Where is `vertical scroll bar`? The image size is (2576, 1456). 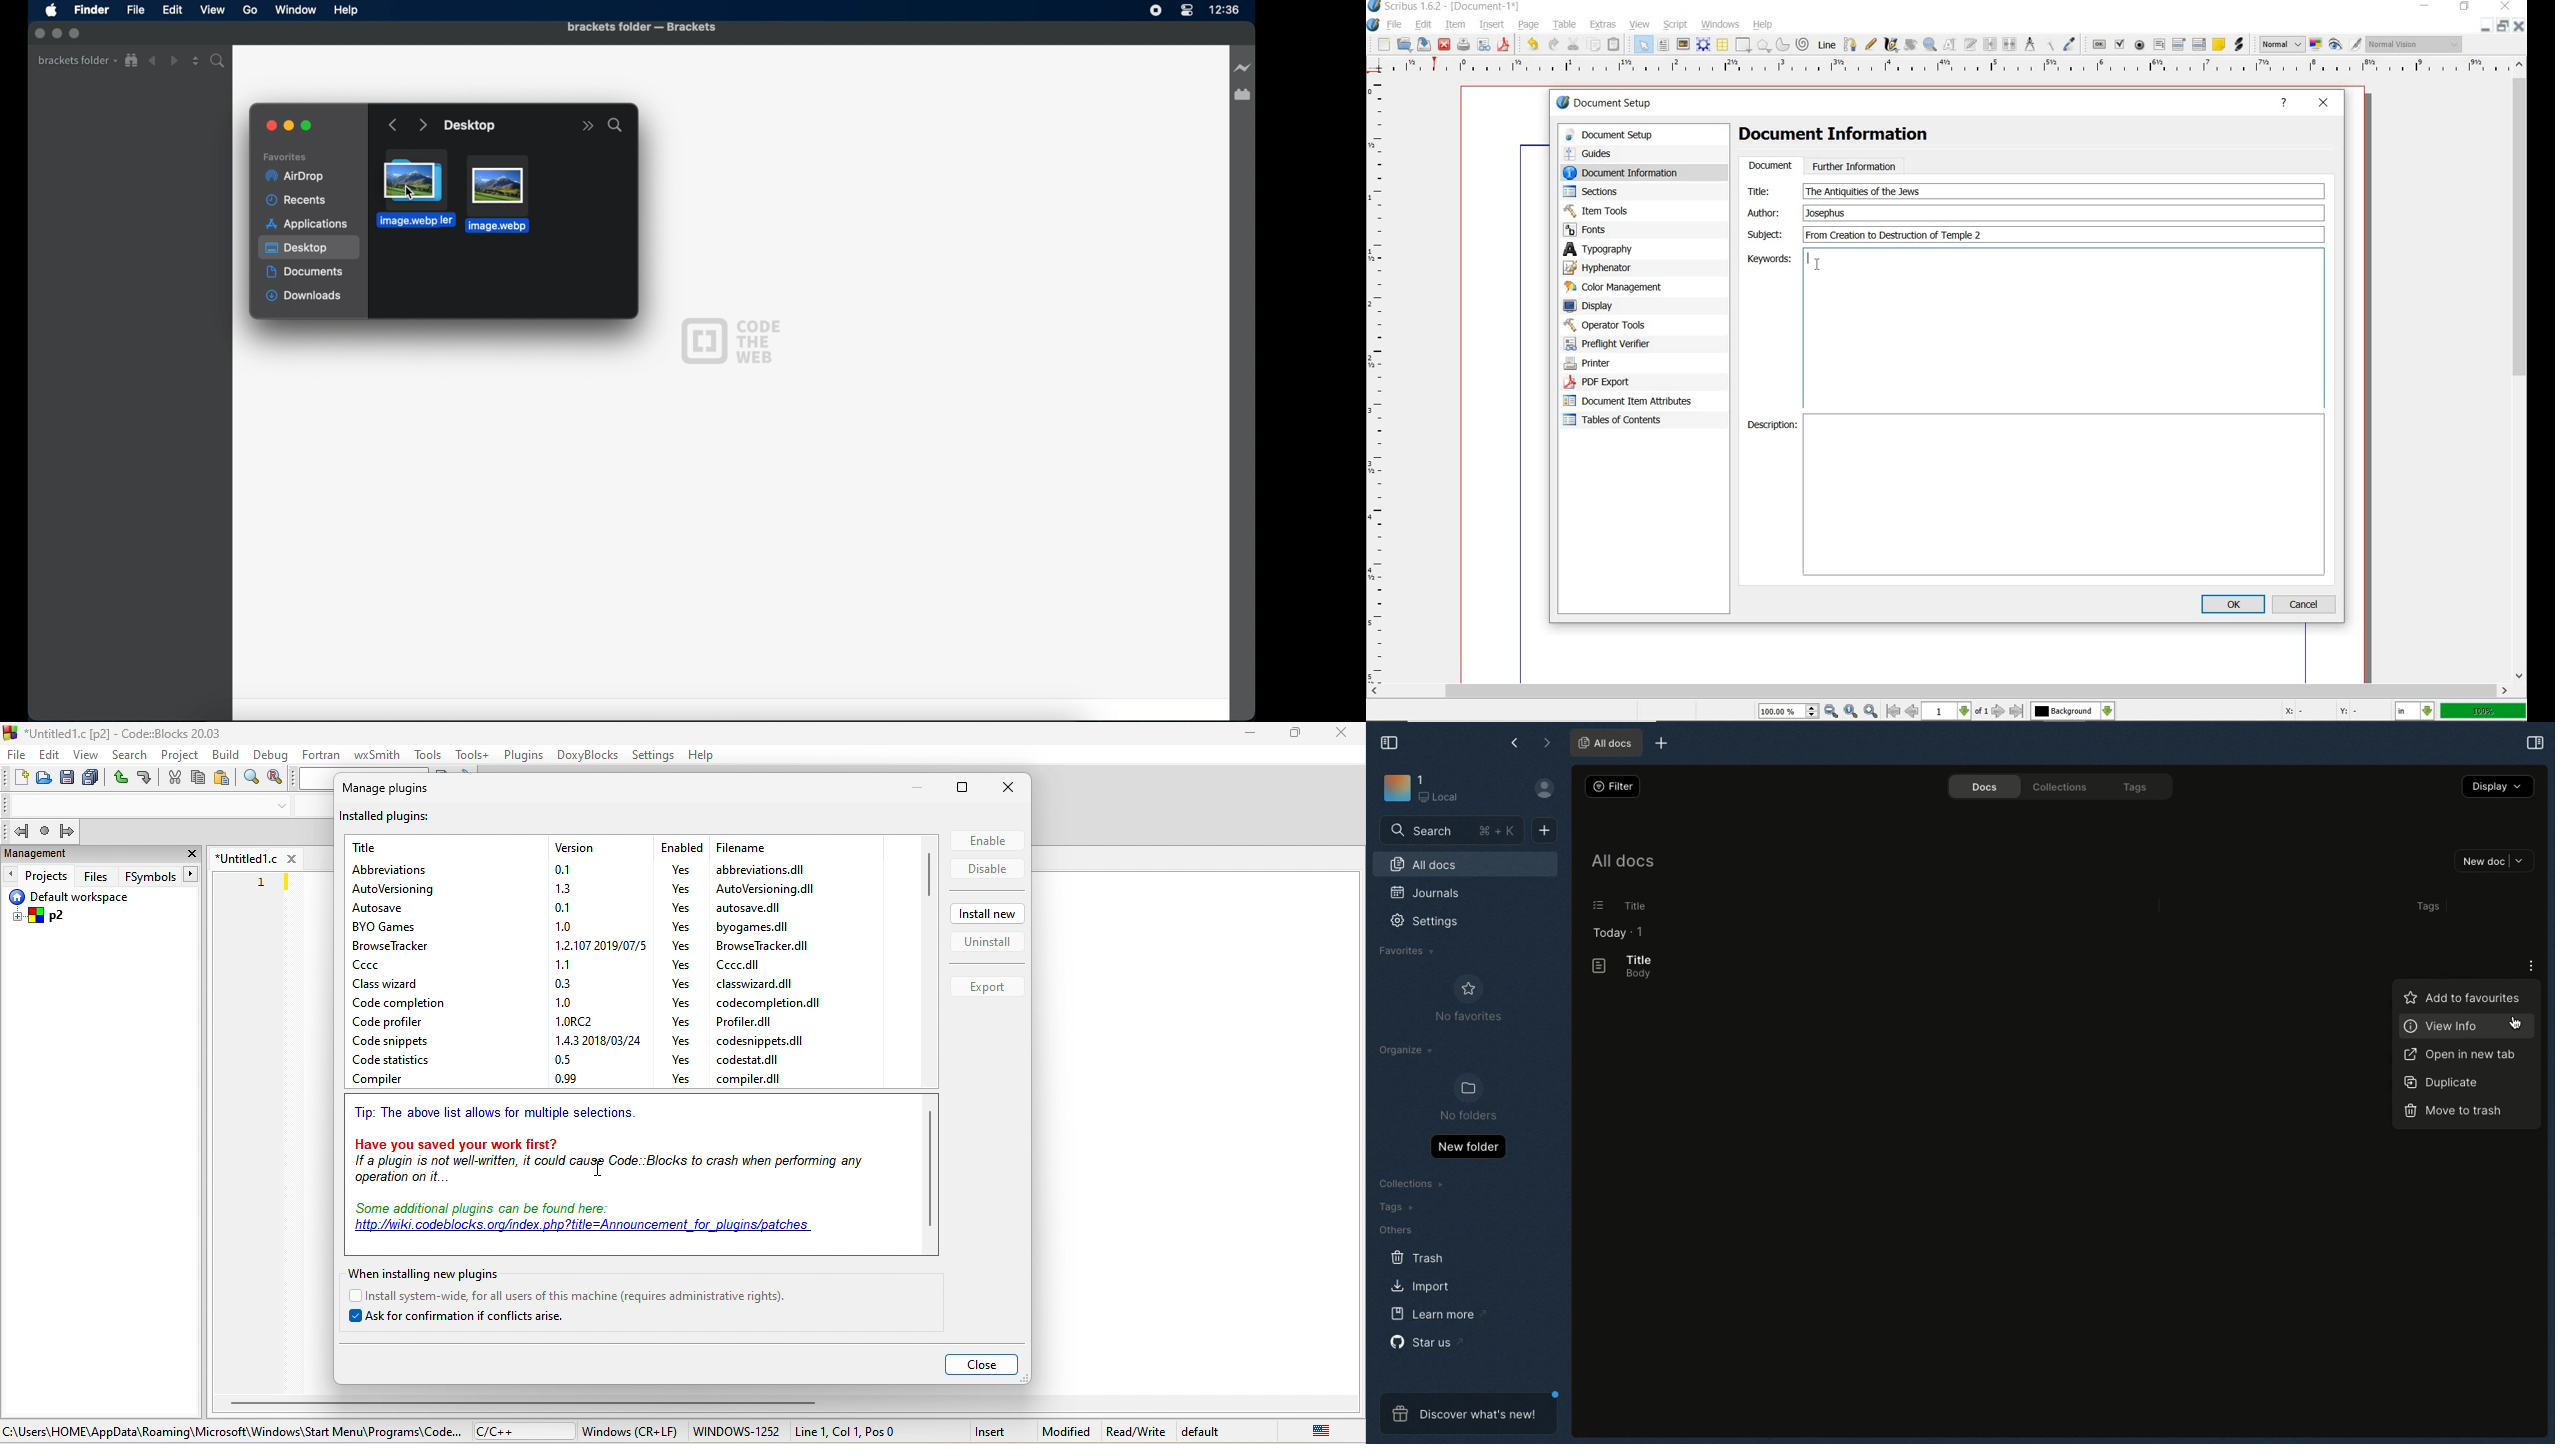 vertical scroll bar is located at coordinates (927, 876).